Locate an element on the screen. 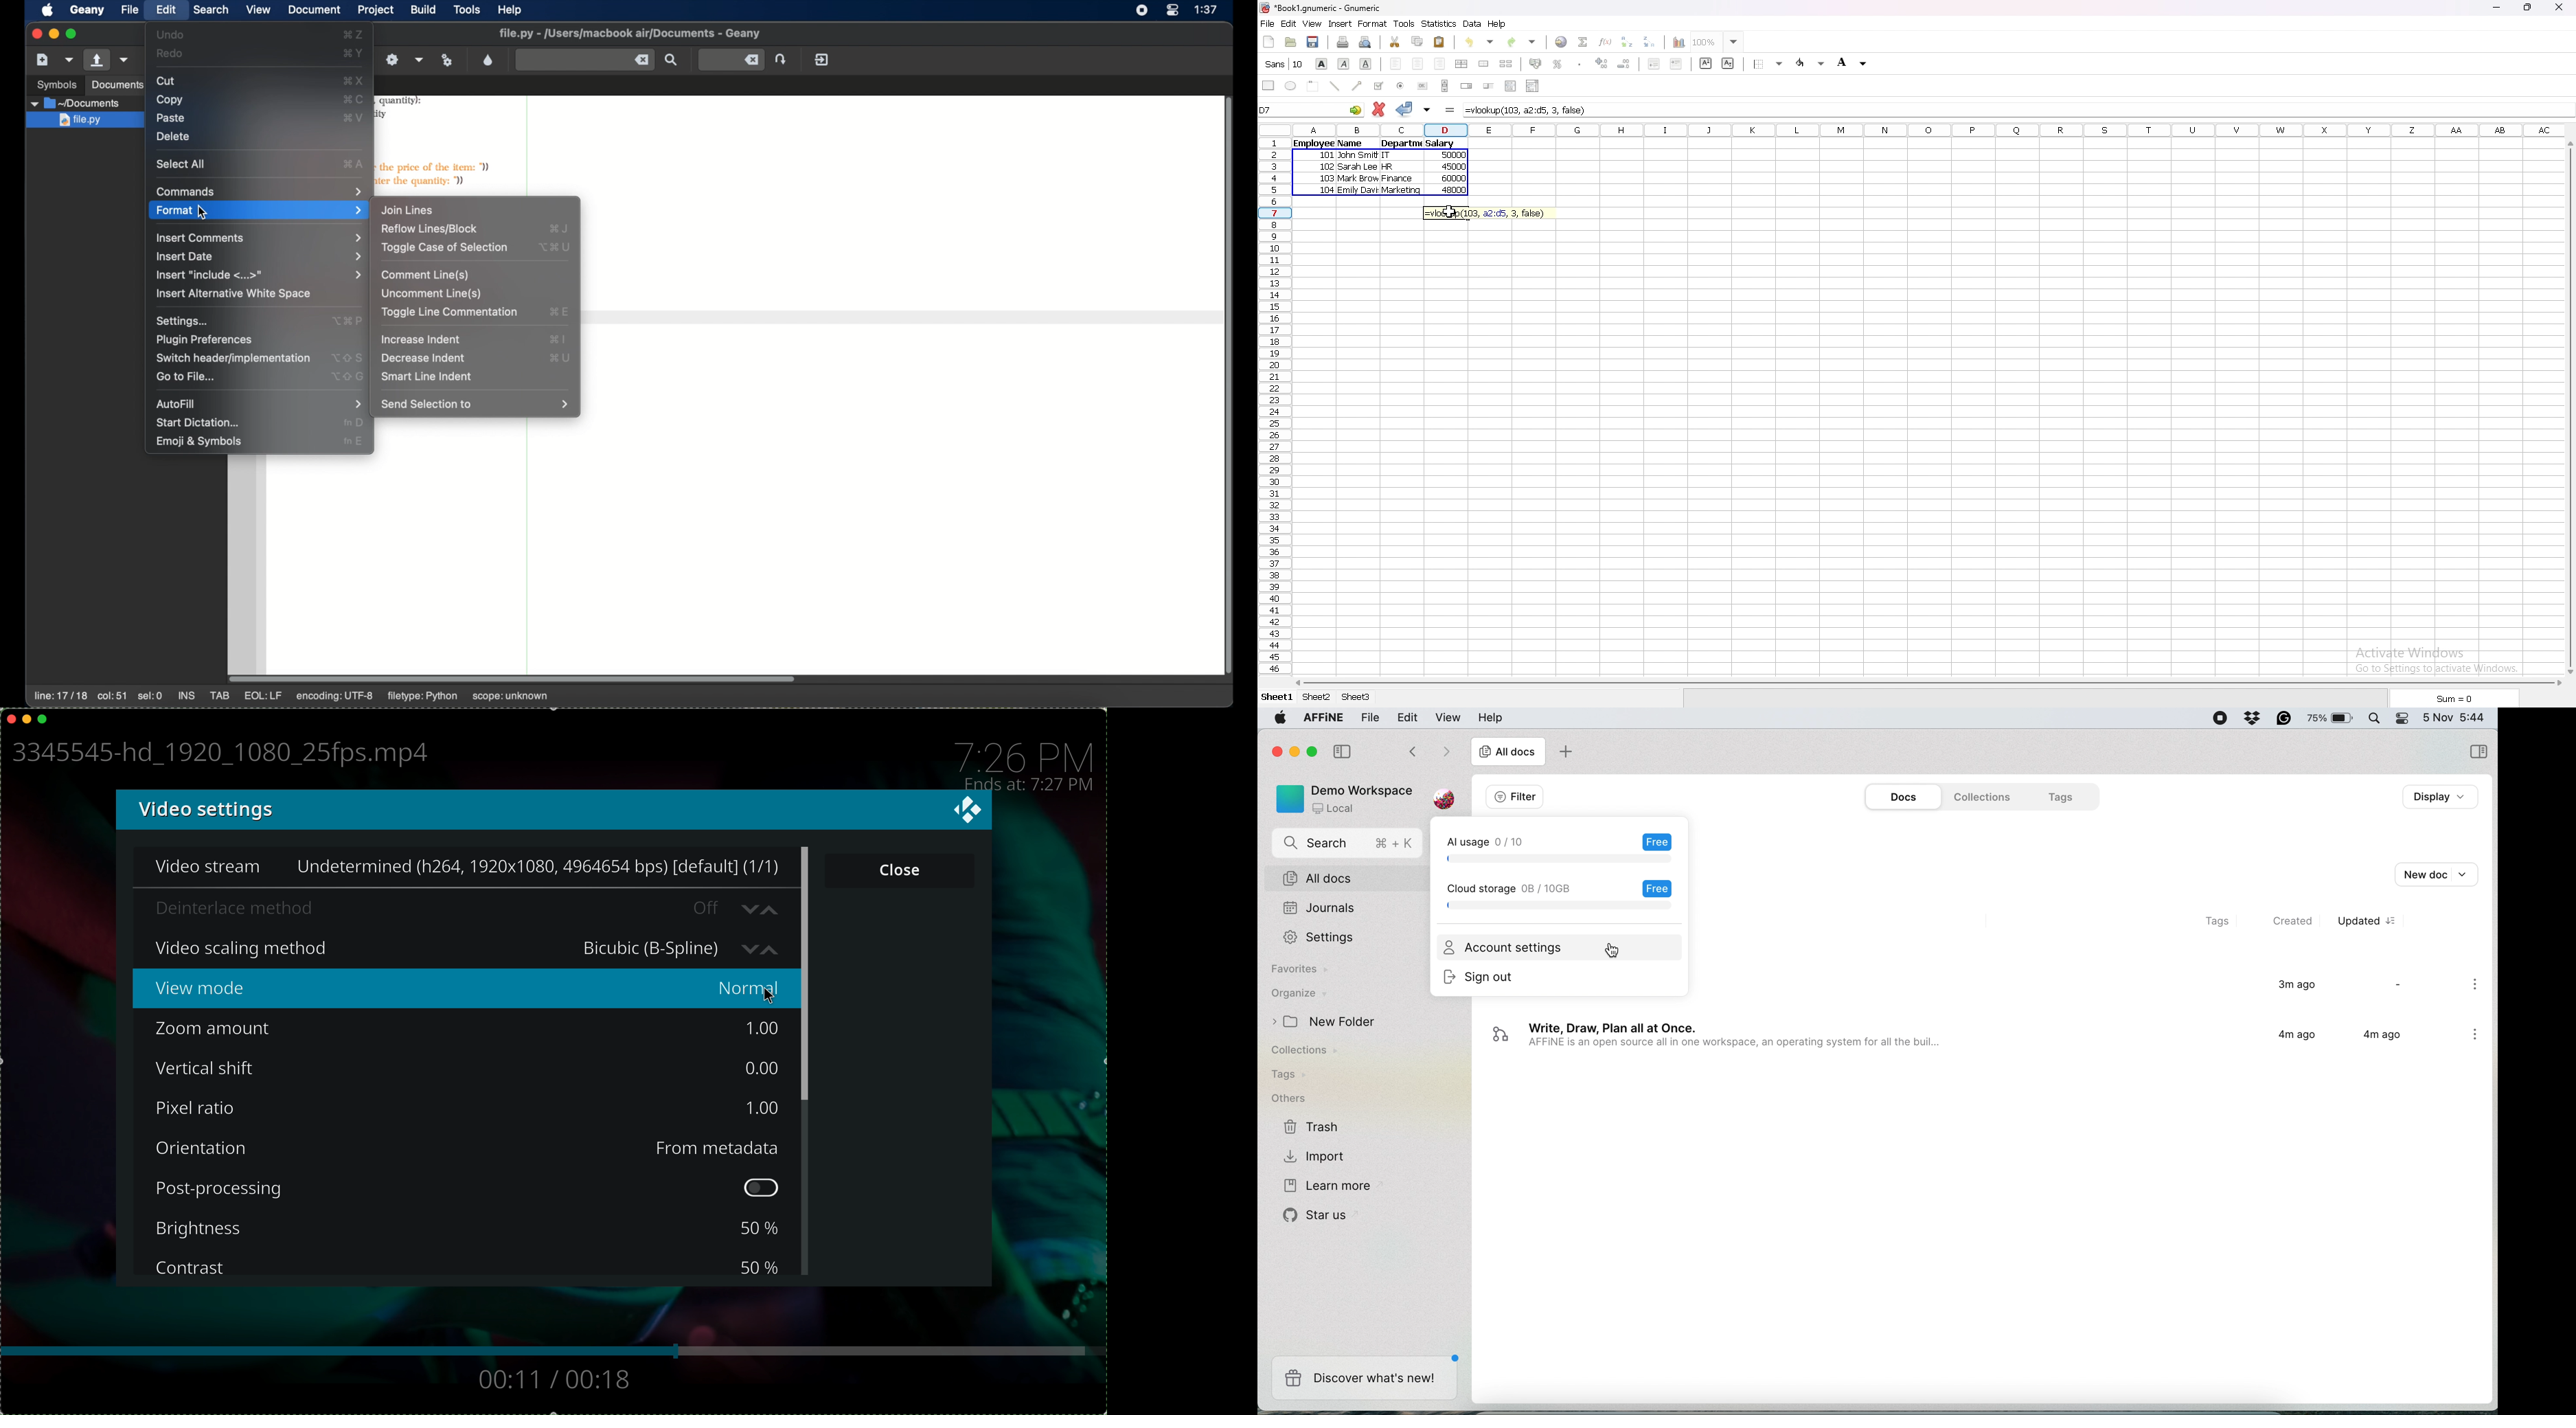 This screenshot has height=1428, width=2576. department is located at coordinates (1401, 146).